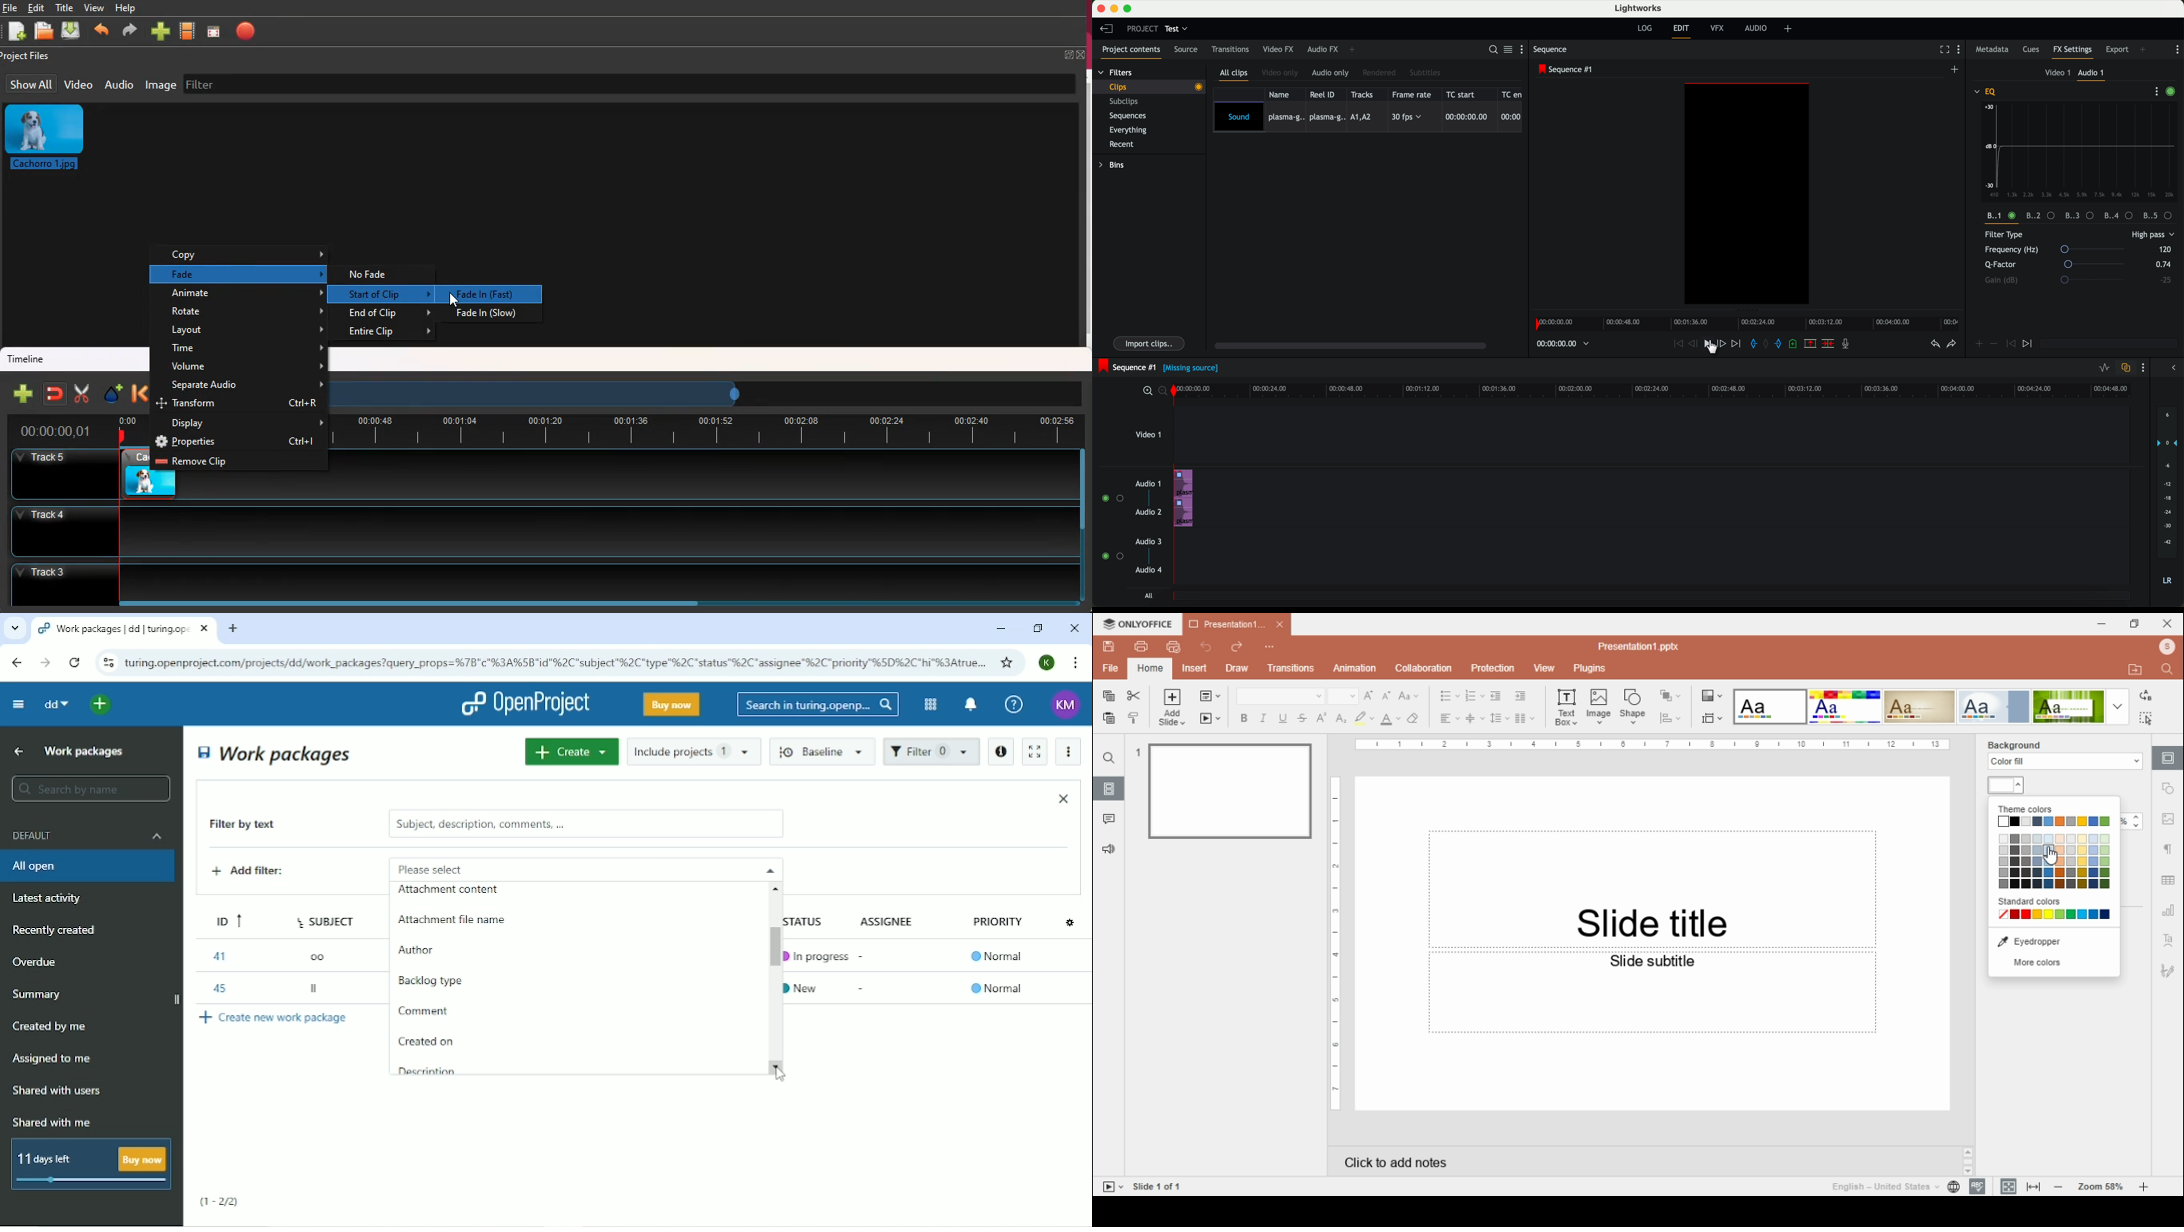 Image resolution: width=2184 pixels, height=1232 pixels. Describe the element at coordinates (2152, 236) in the screenshot. I see `high pass` at that location.